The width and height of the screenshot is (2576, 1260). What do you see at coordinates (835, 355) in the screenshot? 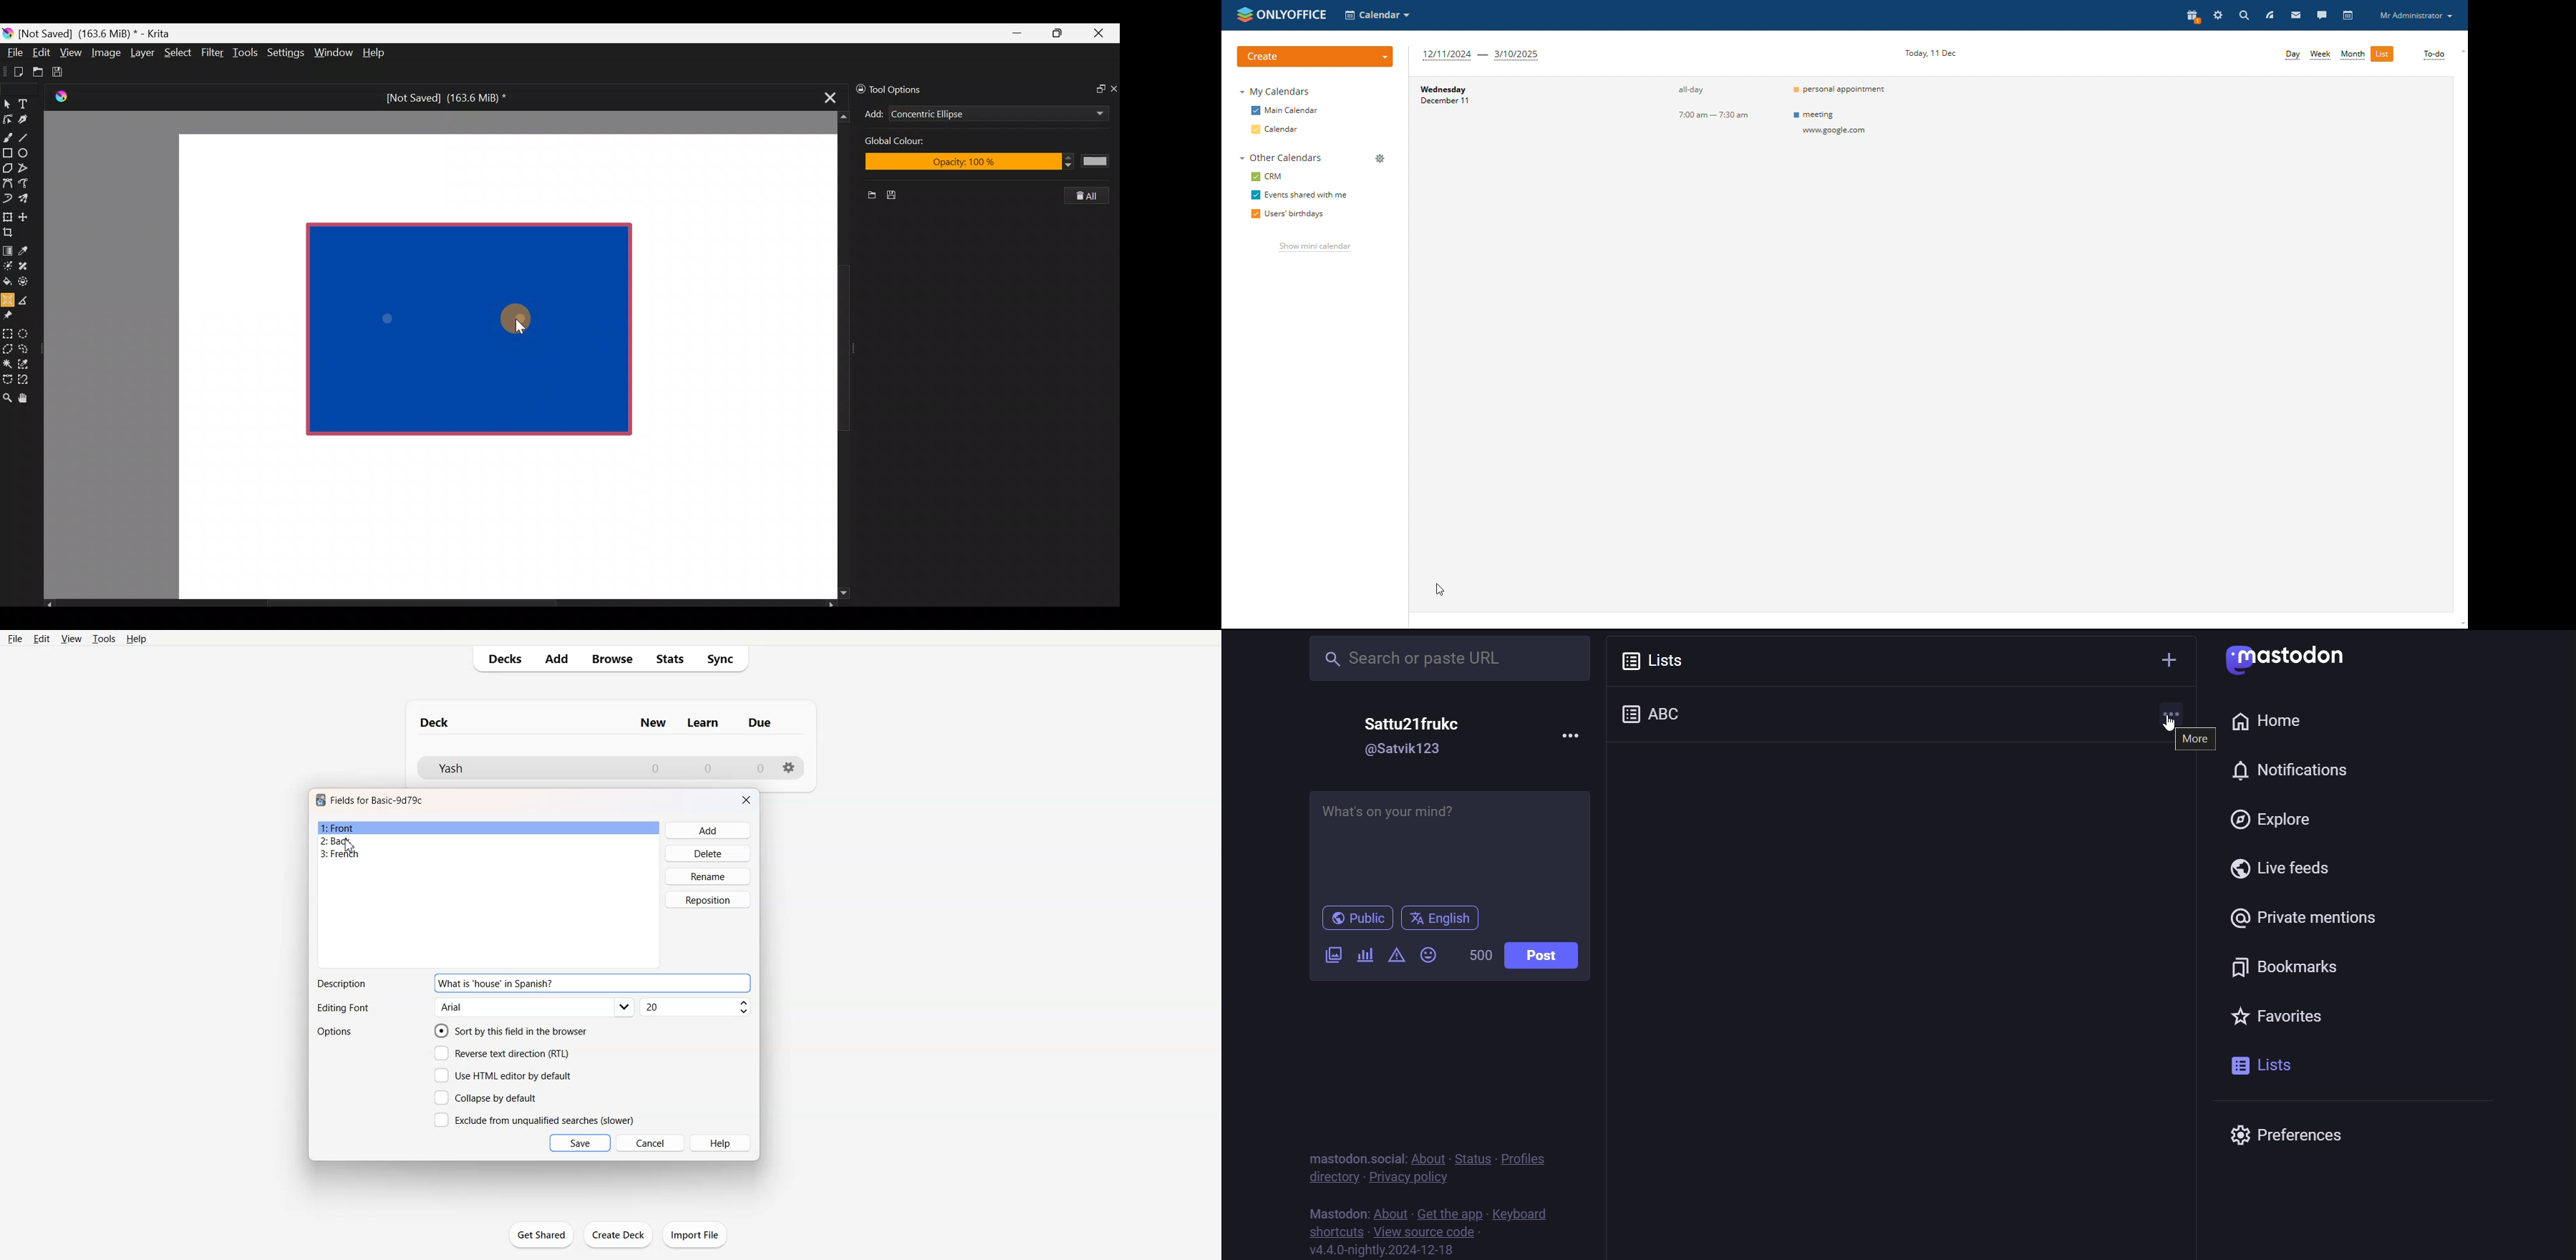
I see `Scroll bar` at bounding box center [835, 355].